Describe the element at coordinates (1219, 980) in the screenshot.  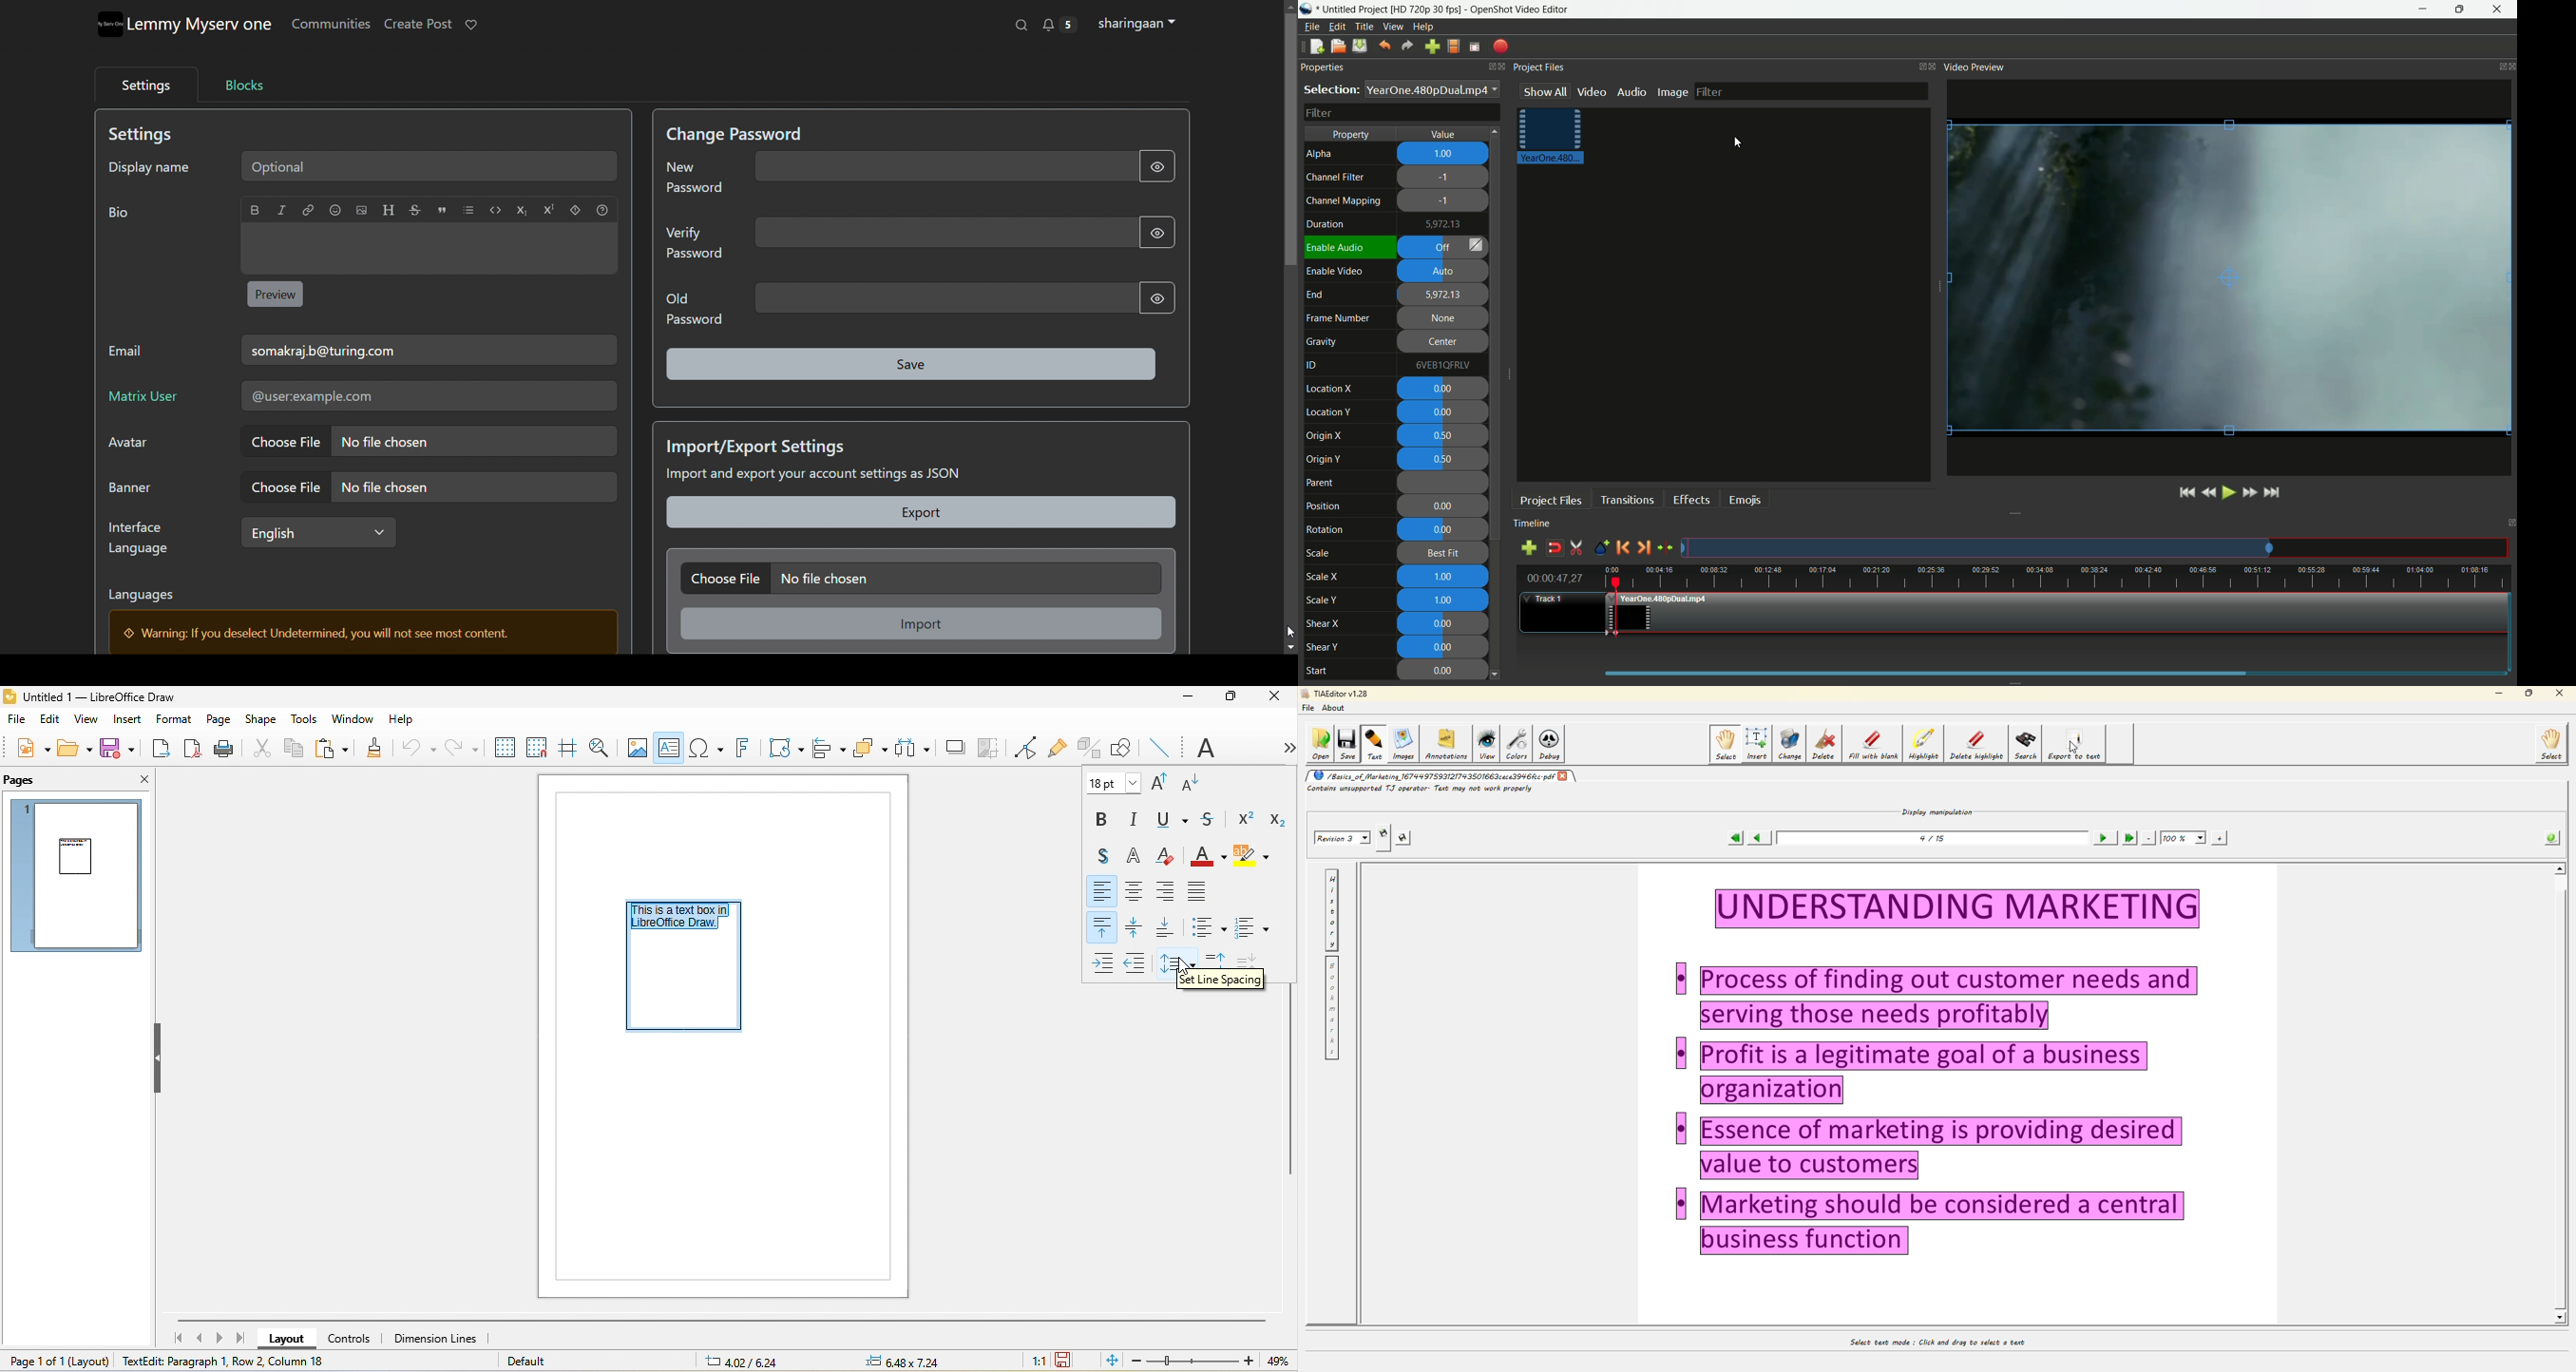
I see `tool tips` at that location.